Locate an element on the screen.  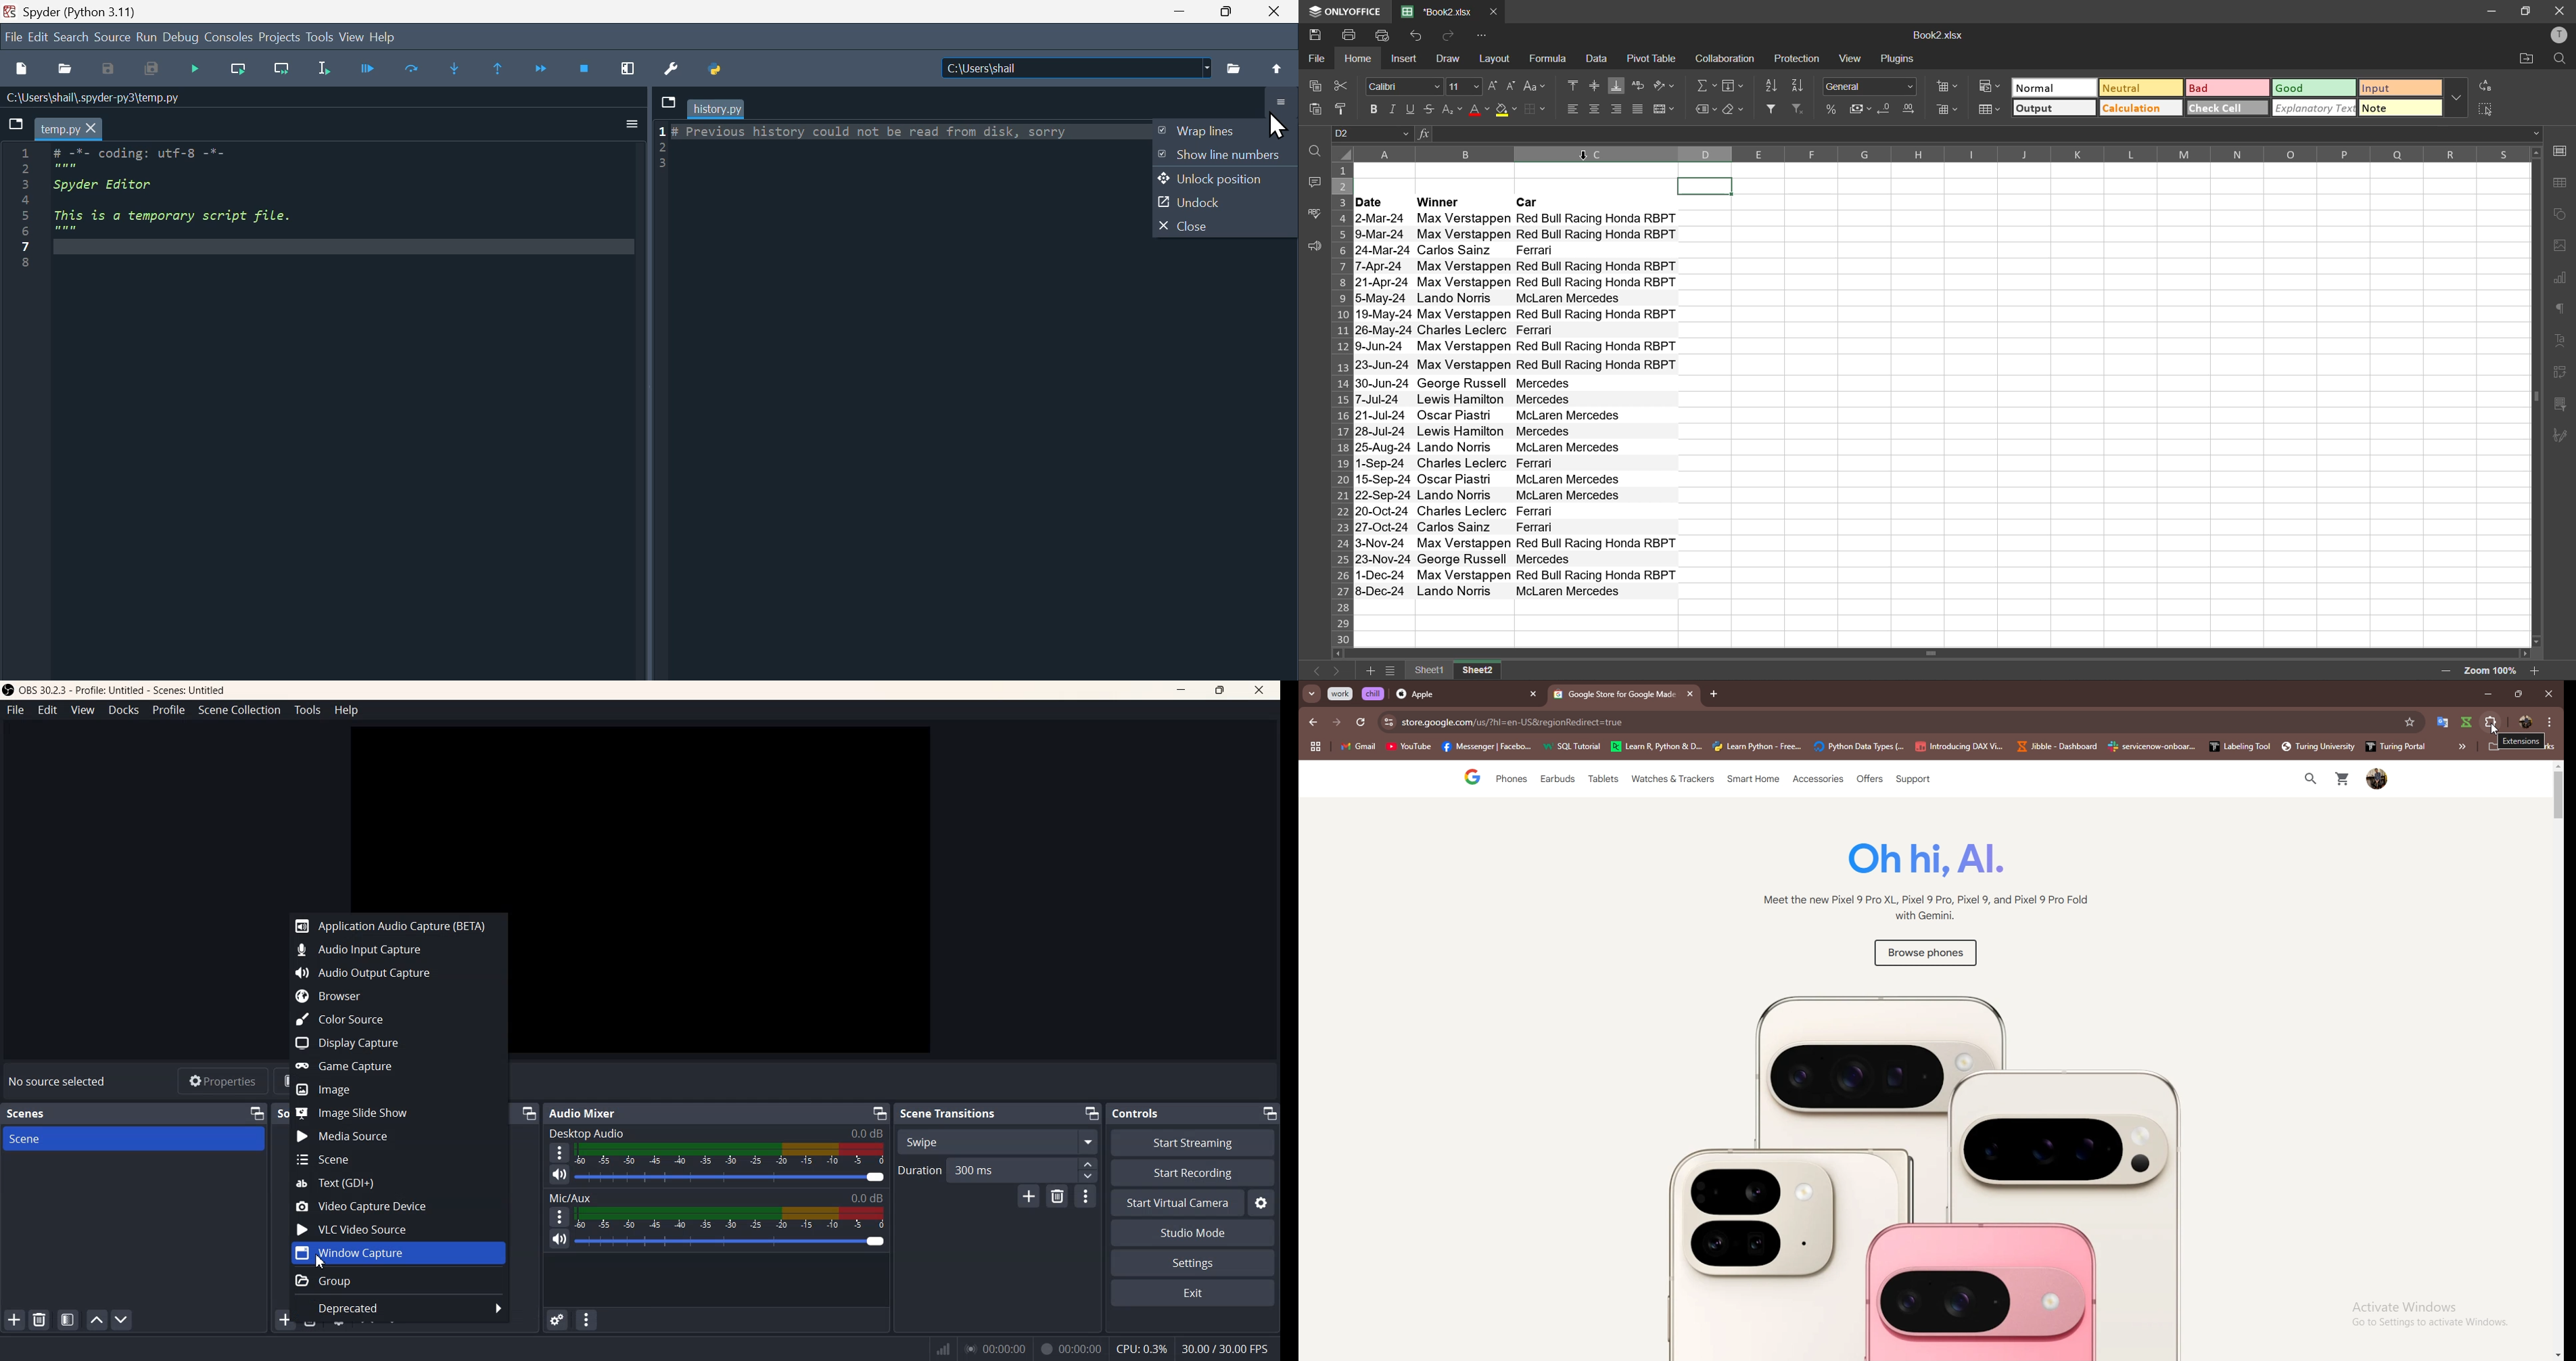
work is located at coordinates (1341, 694).